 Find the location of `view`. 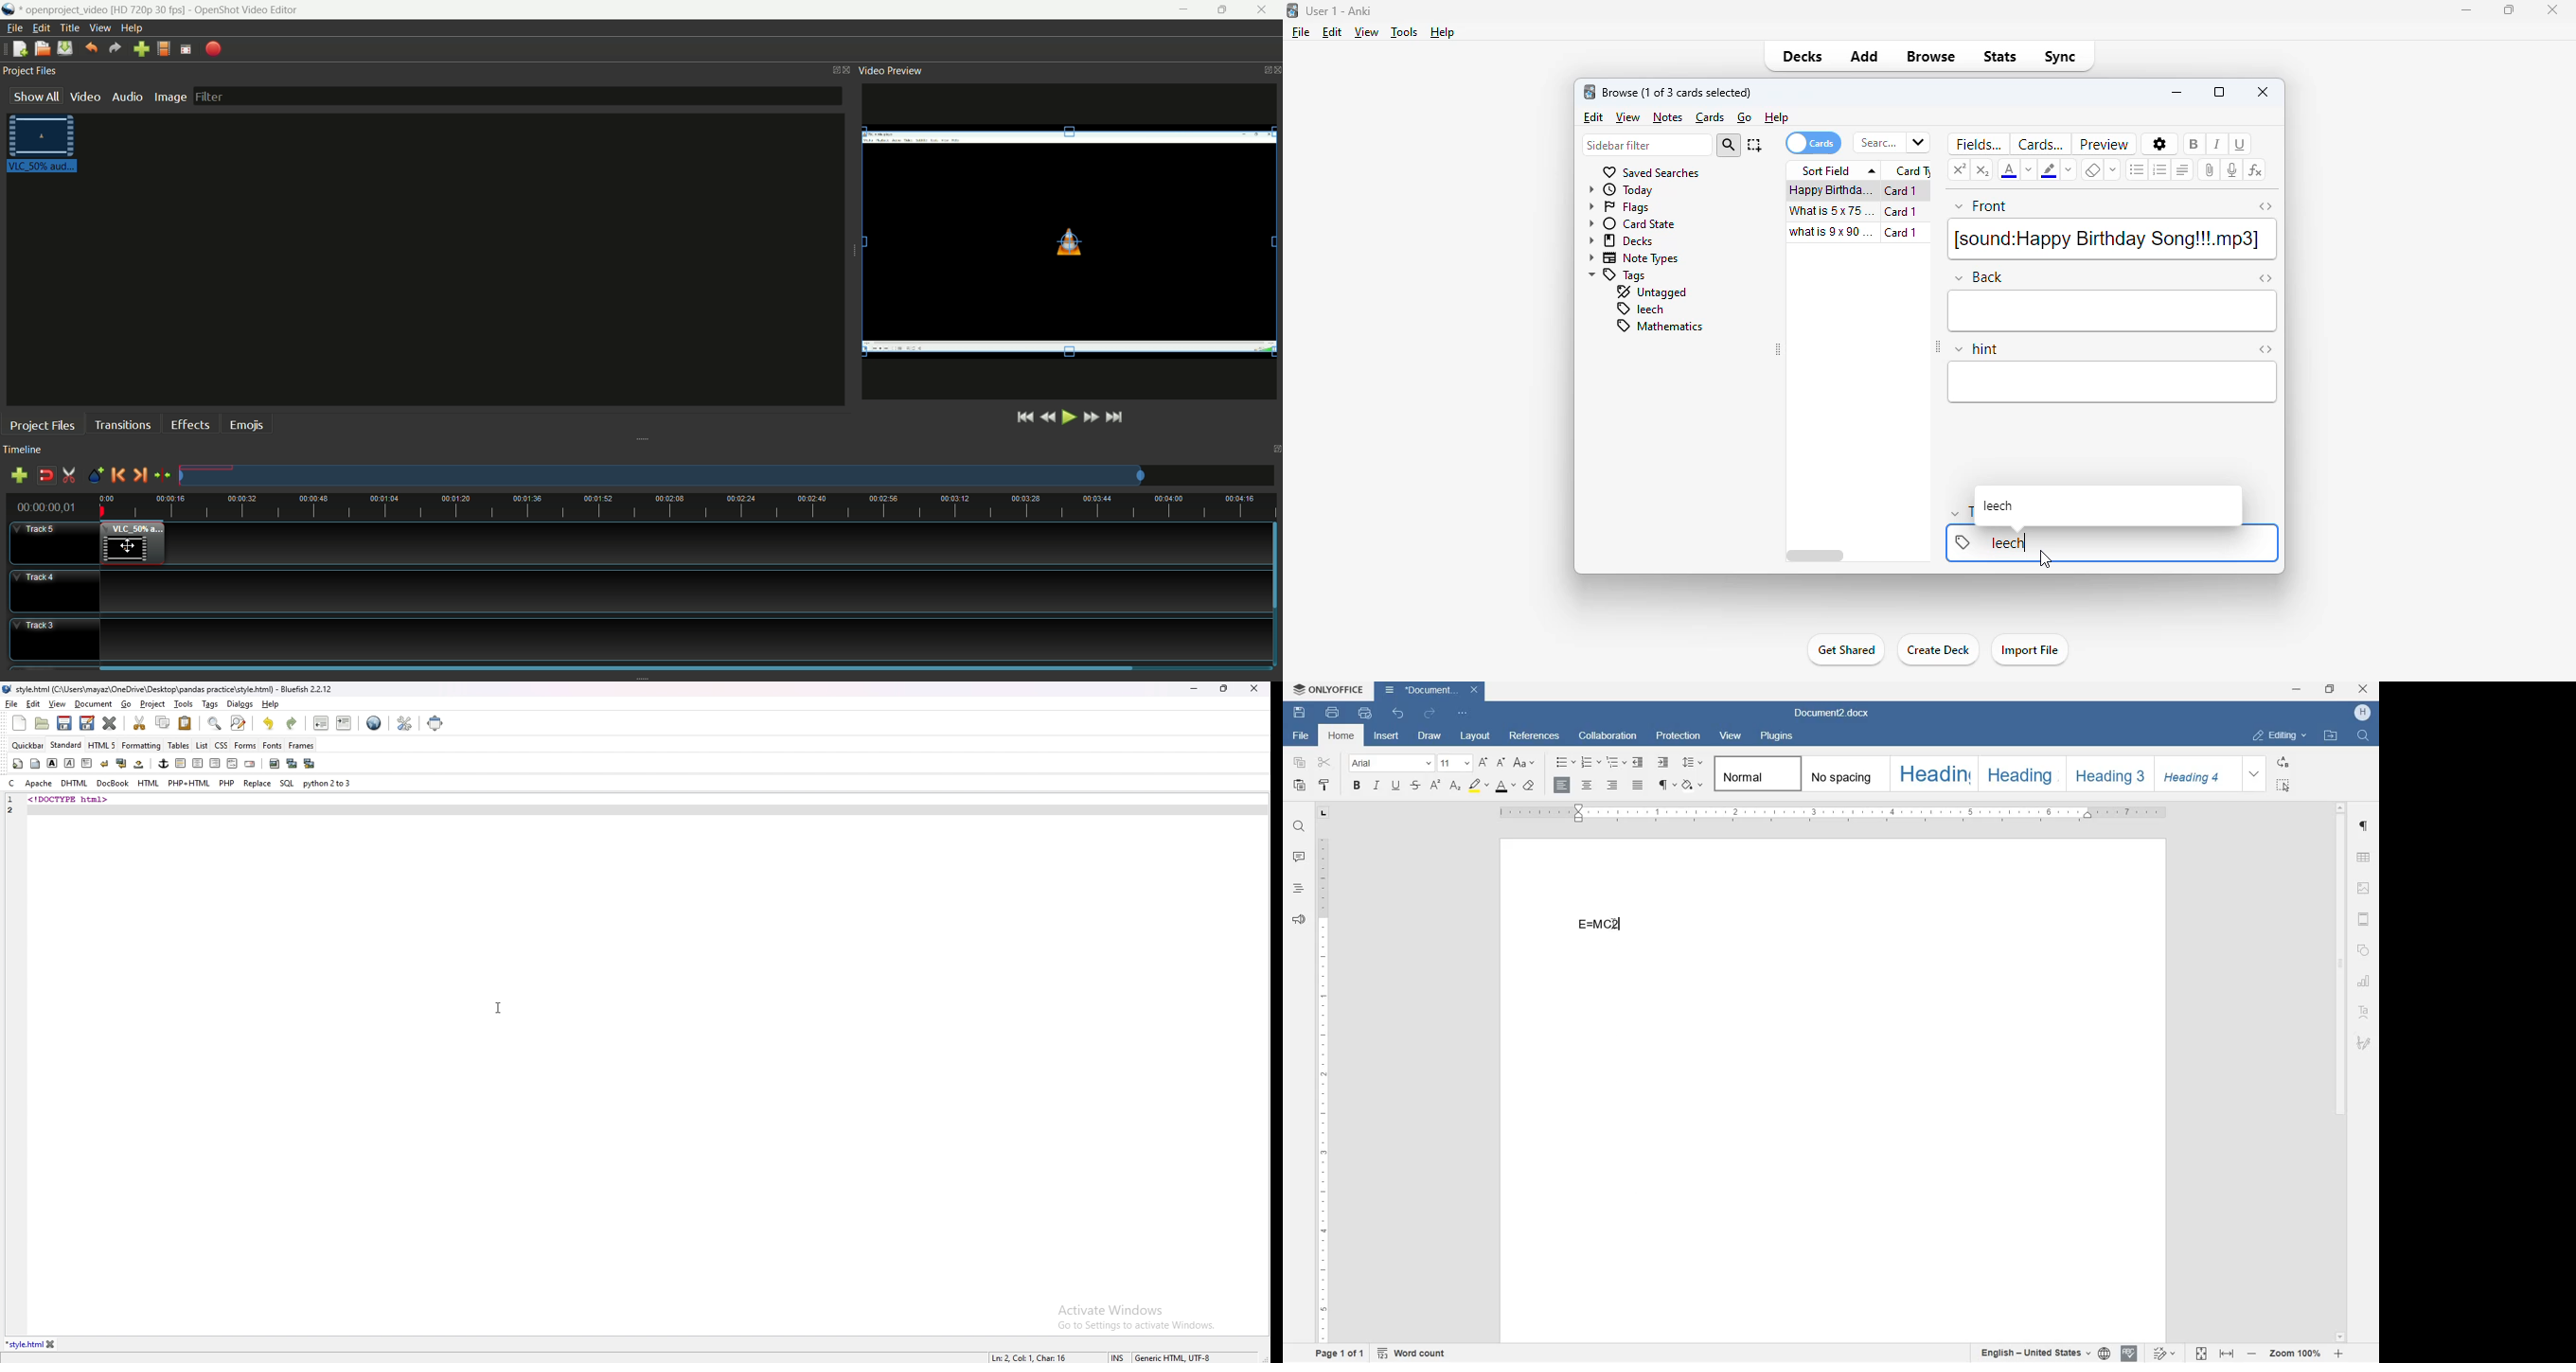

view is located at coordinates (103, 27).